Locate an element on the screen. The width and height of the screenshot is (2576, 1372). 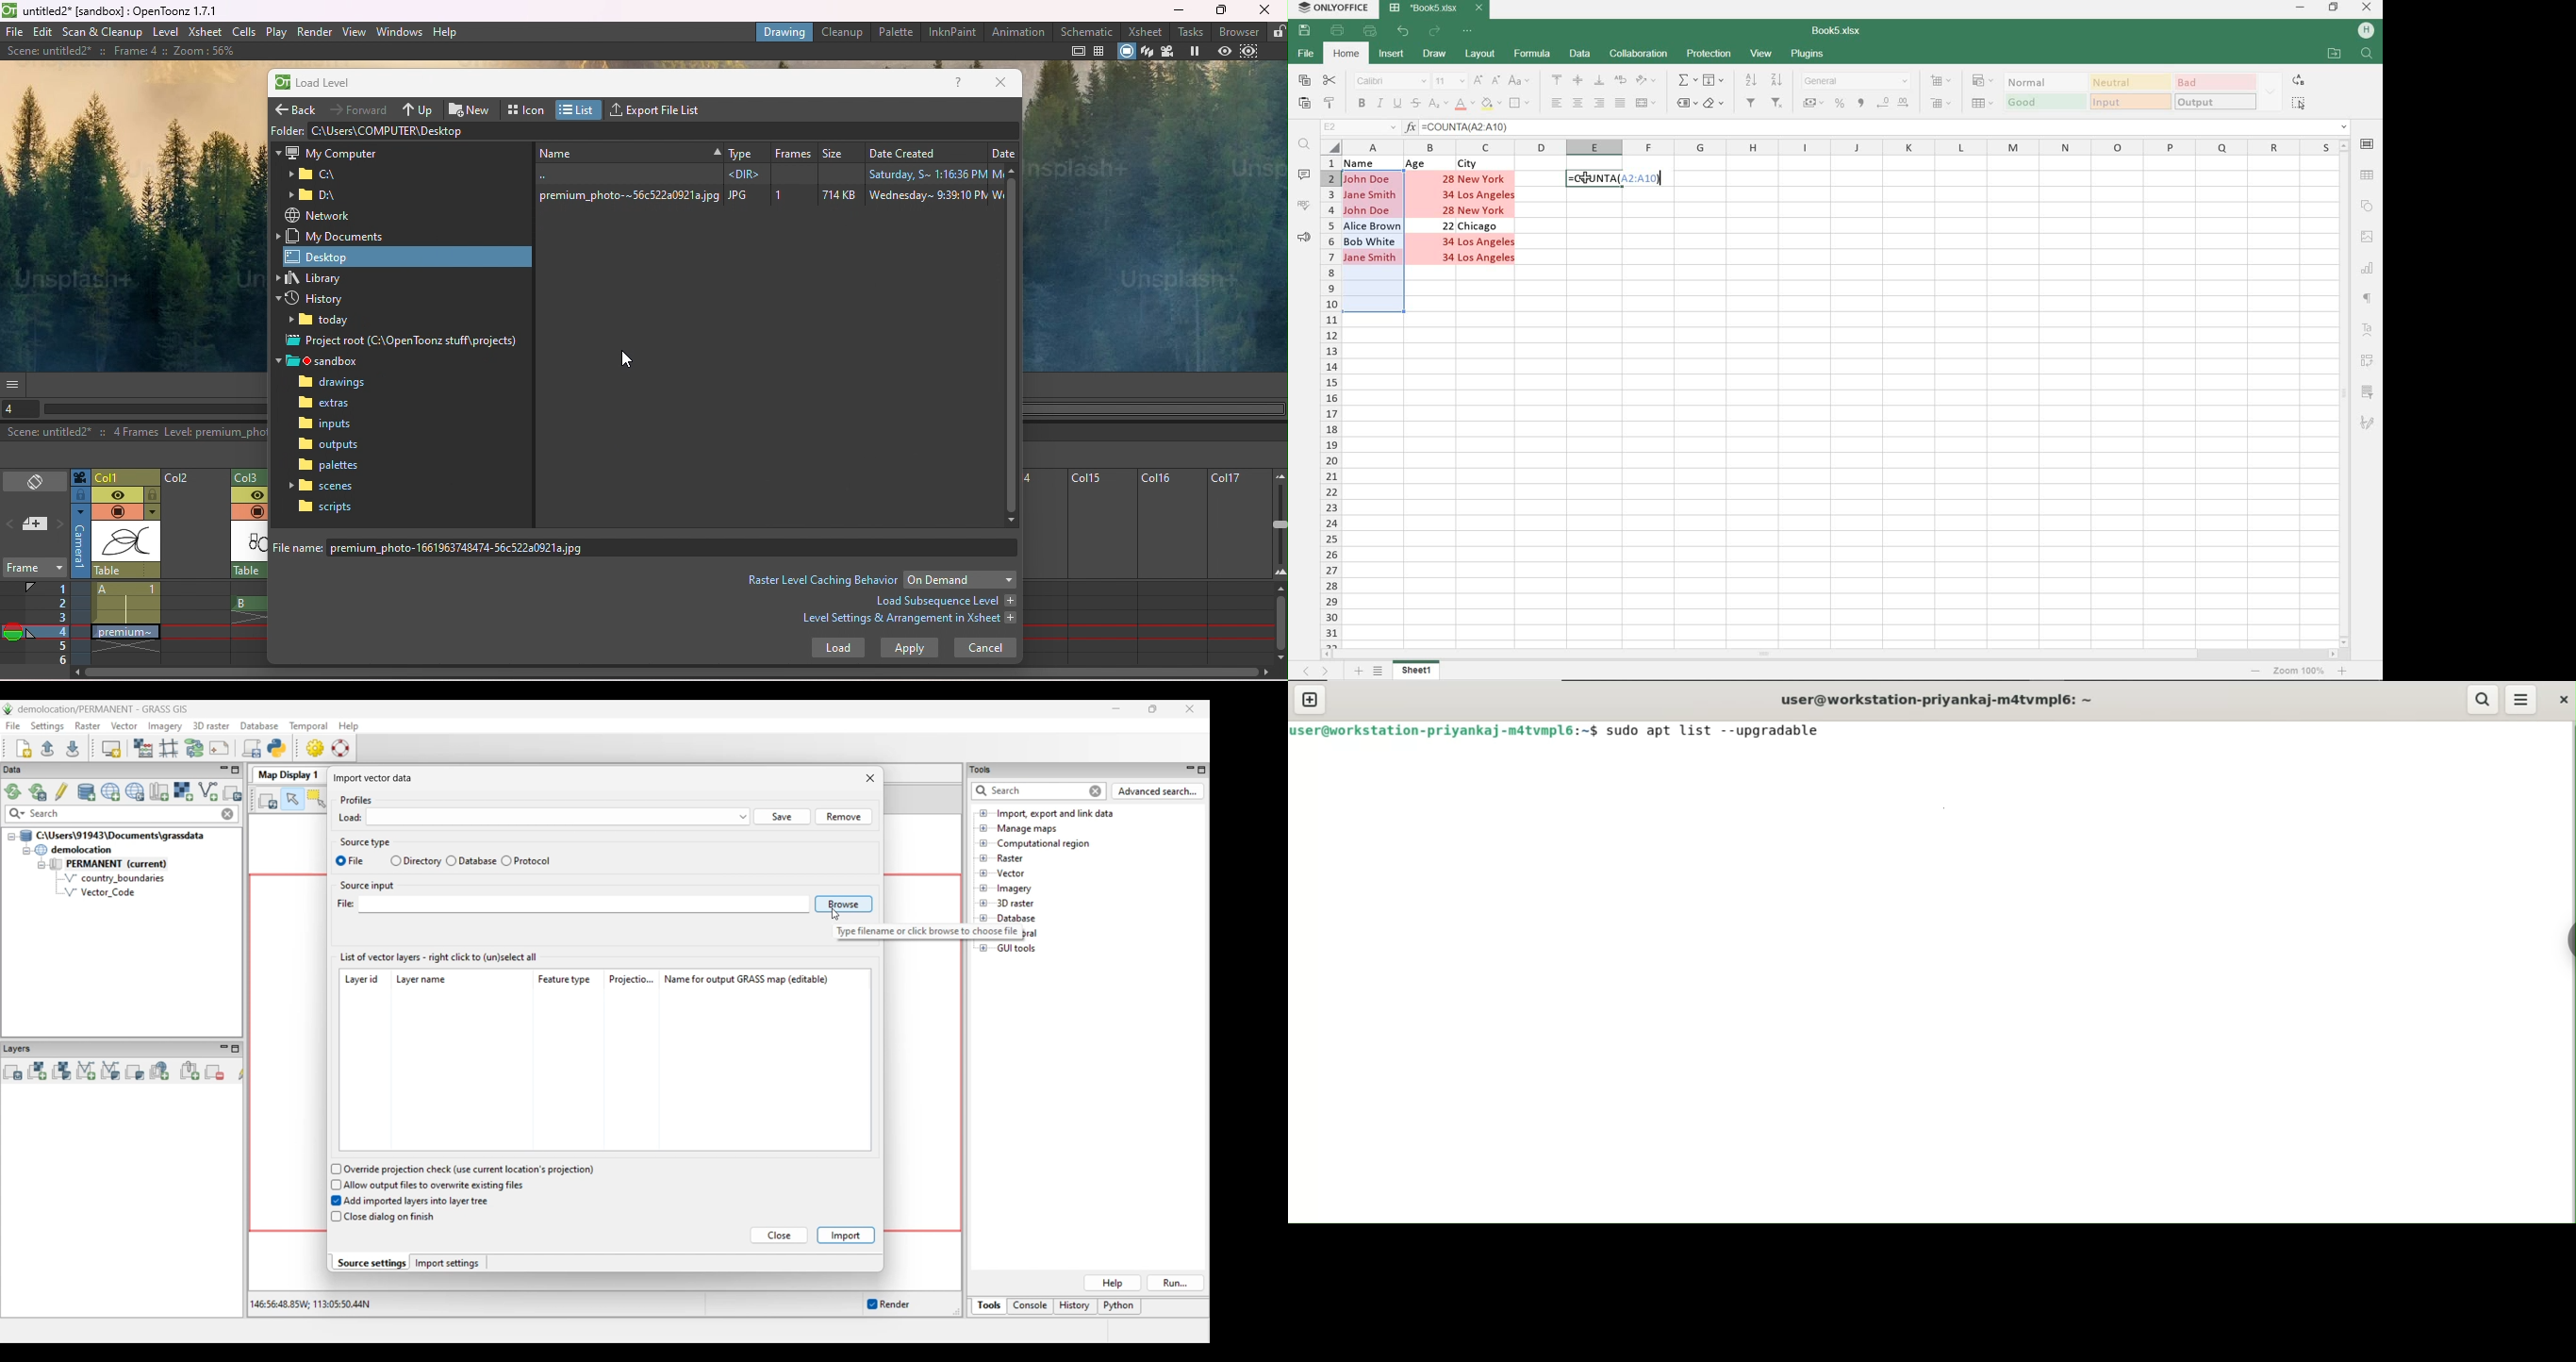
SORT ASCENDING is located at coordinates (1752, 80).